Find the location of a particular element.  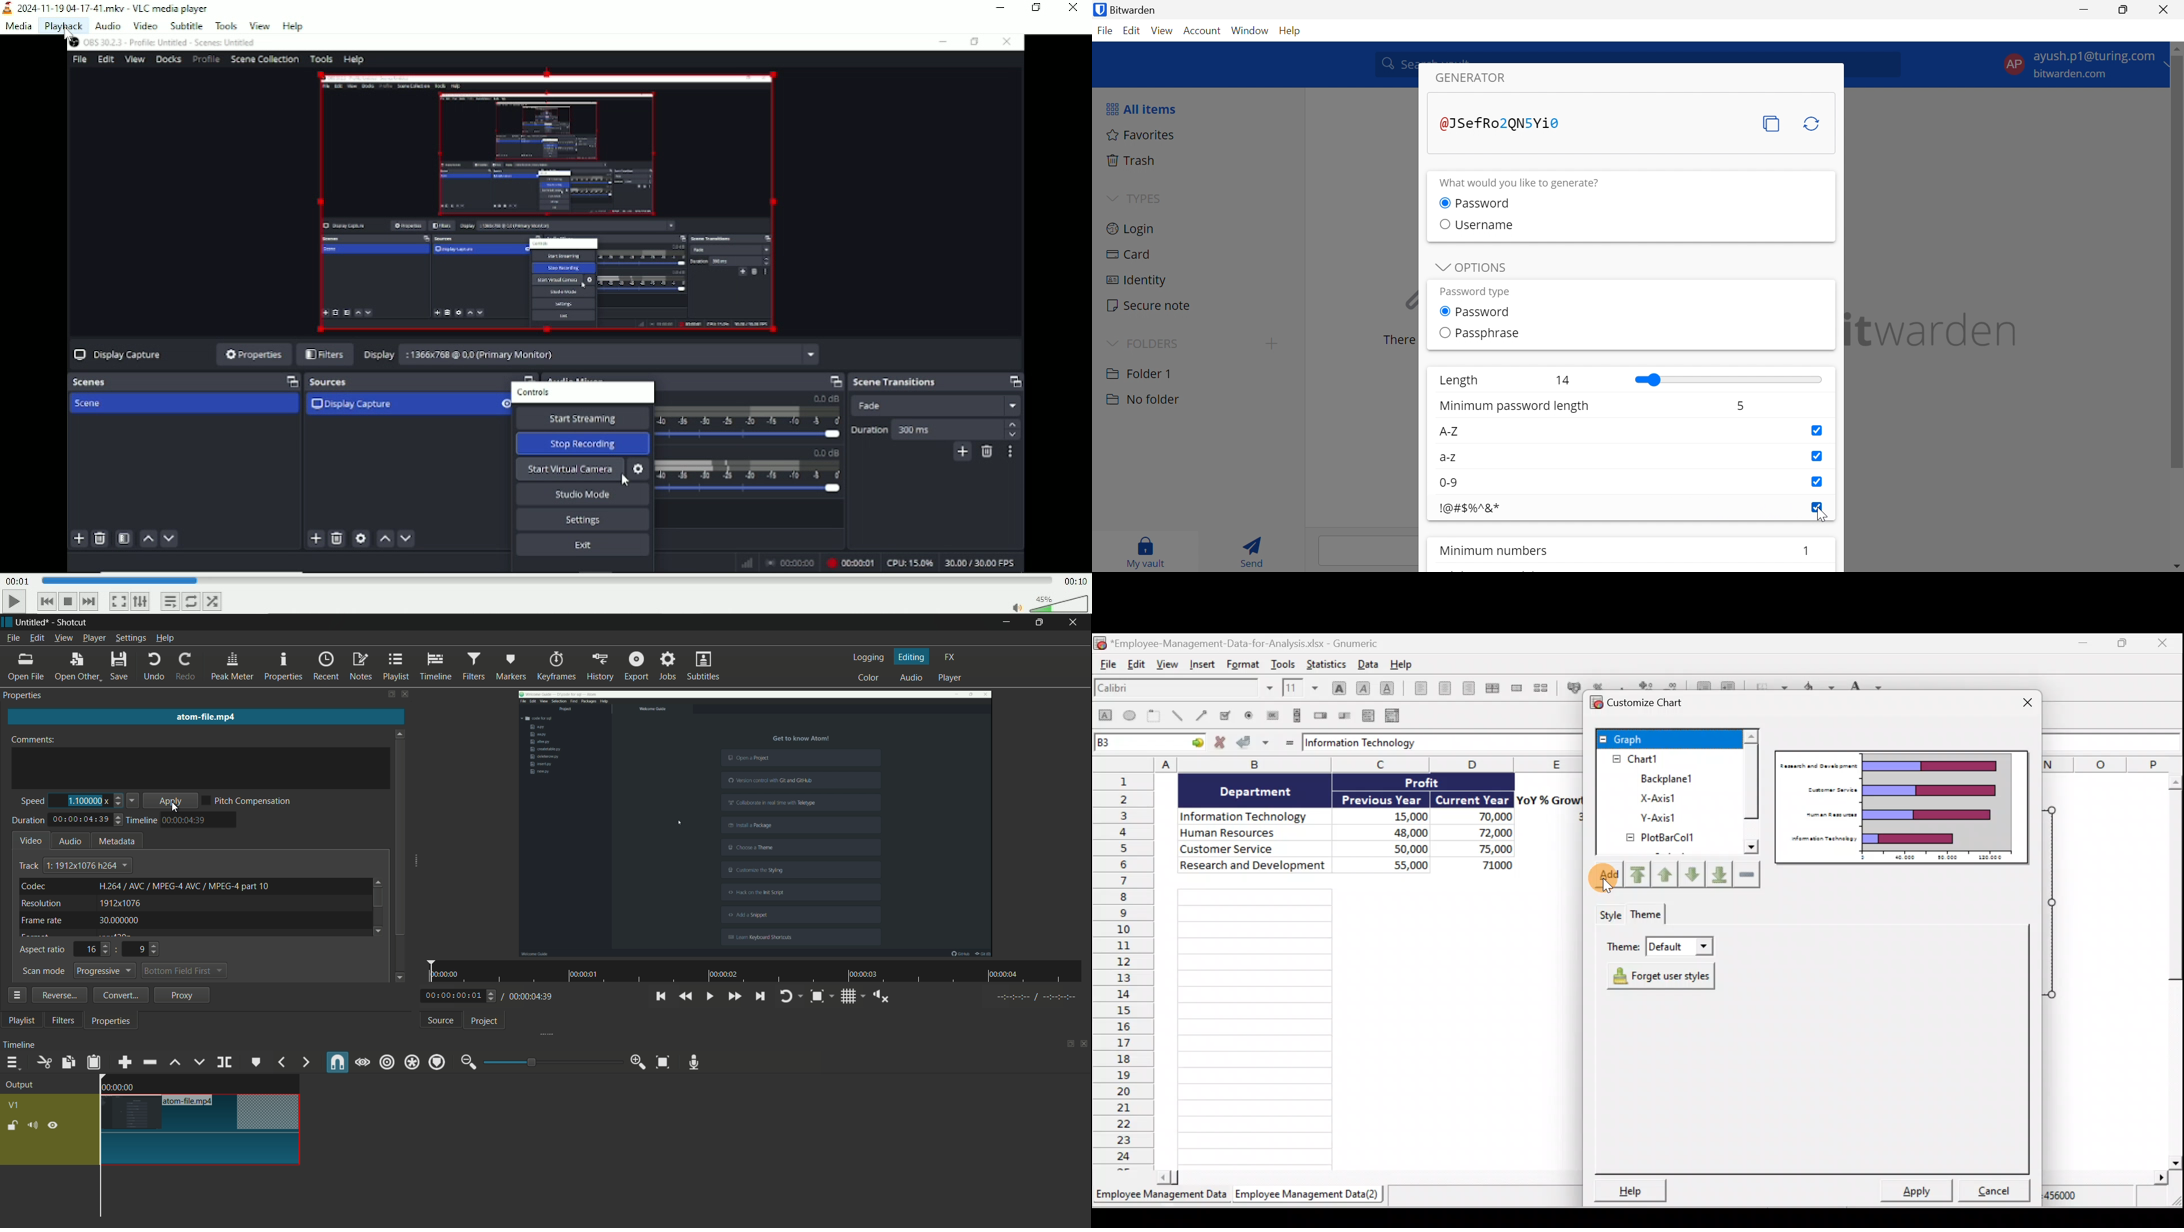

GENERATOR is located at coordinates (1479, 78).